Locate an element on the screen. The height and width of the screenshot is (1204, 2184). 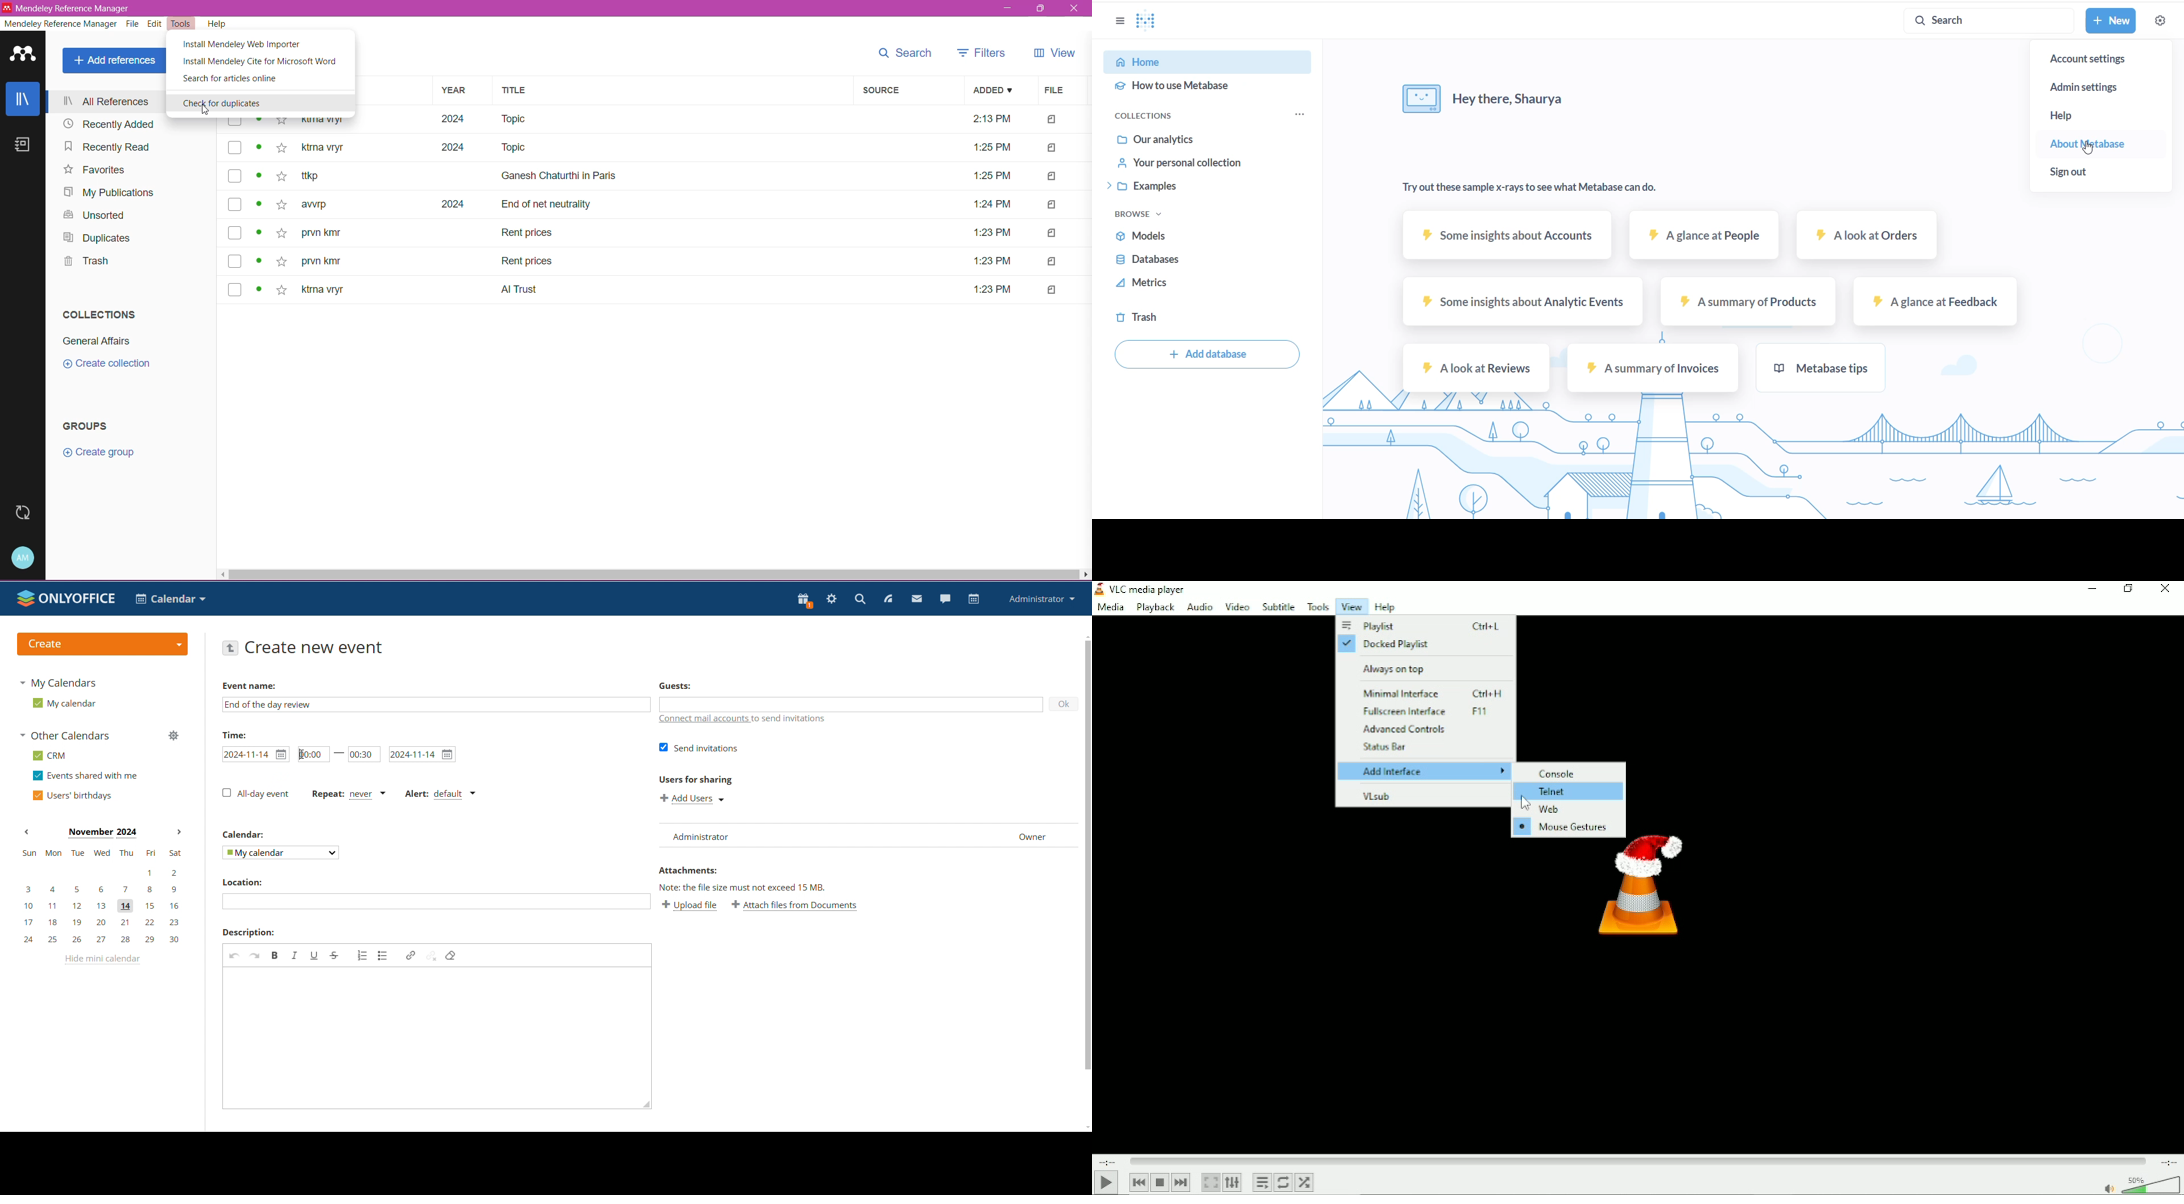
Horizontal Scroll Bar is located at coordinates (655, 576).